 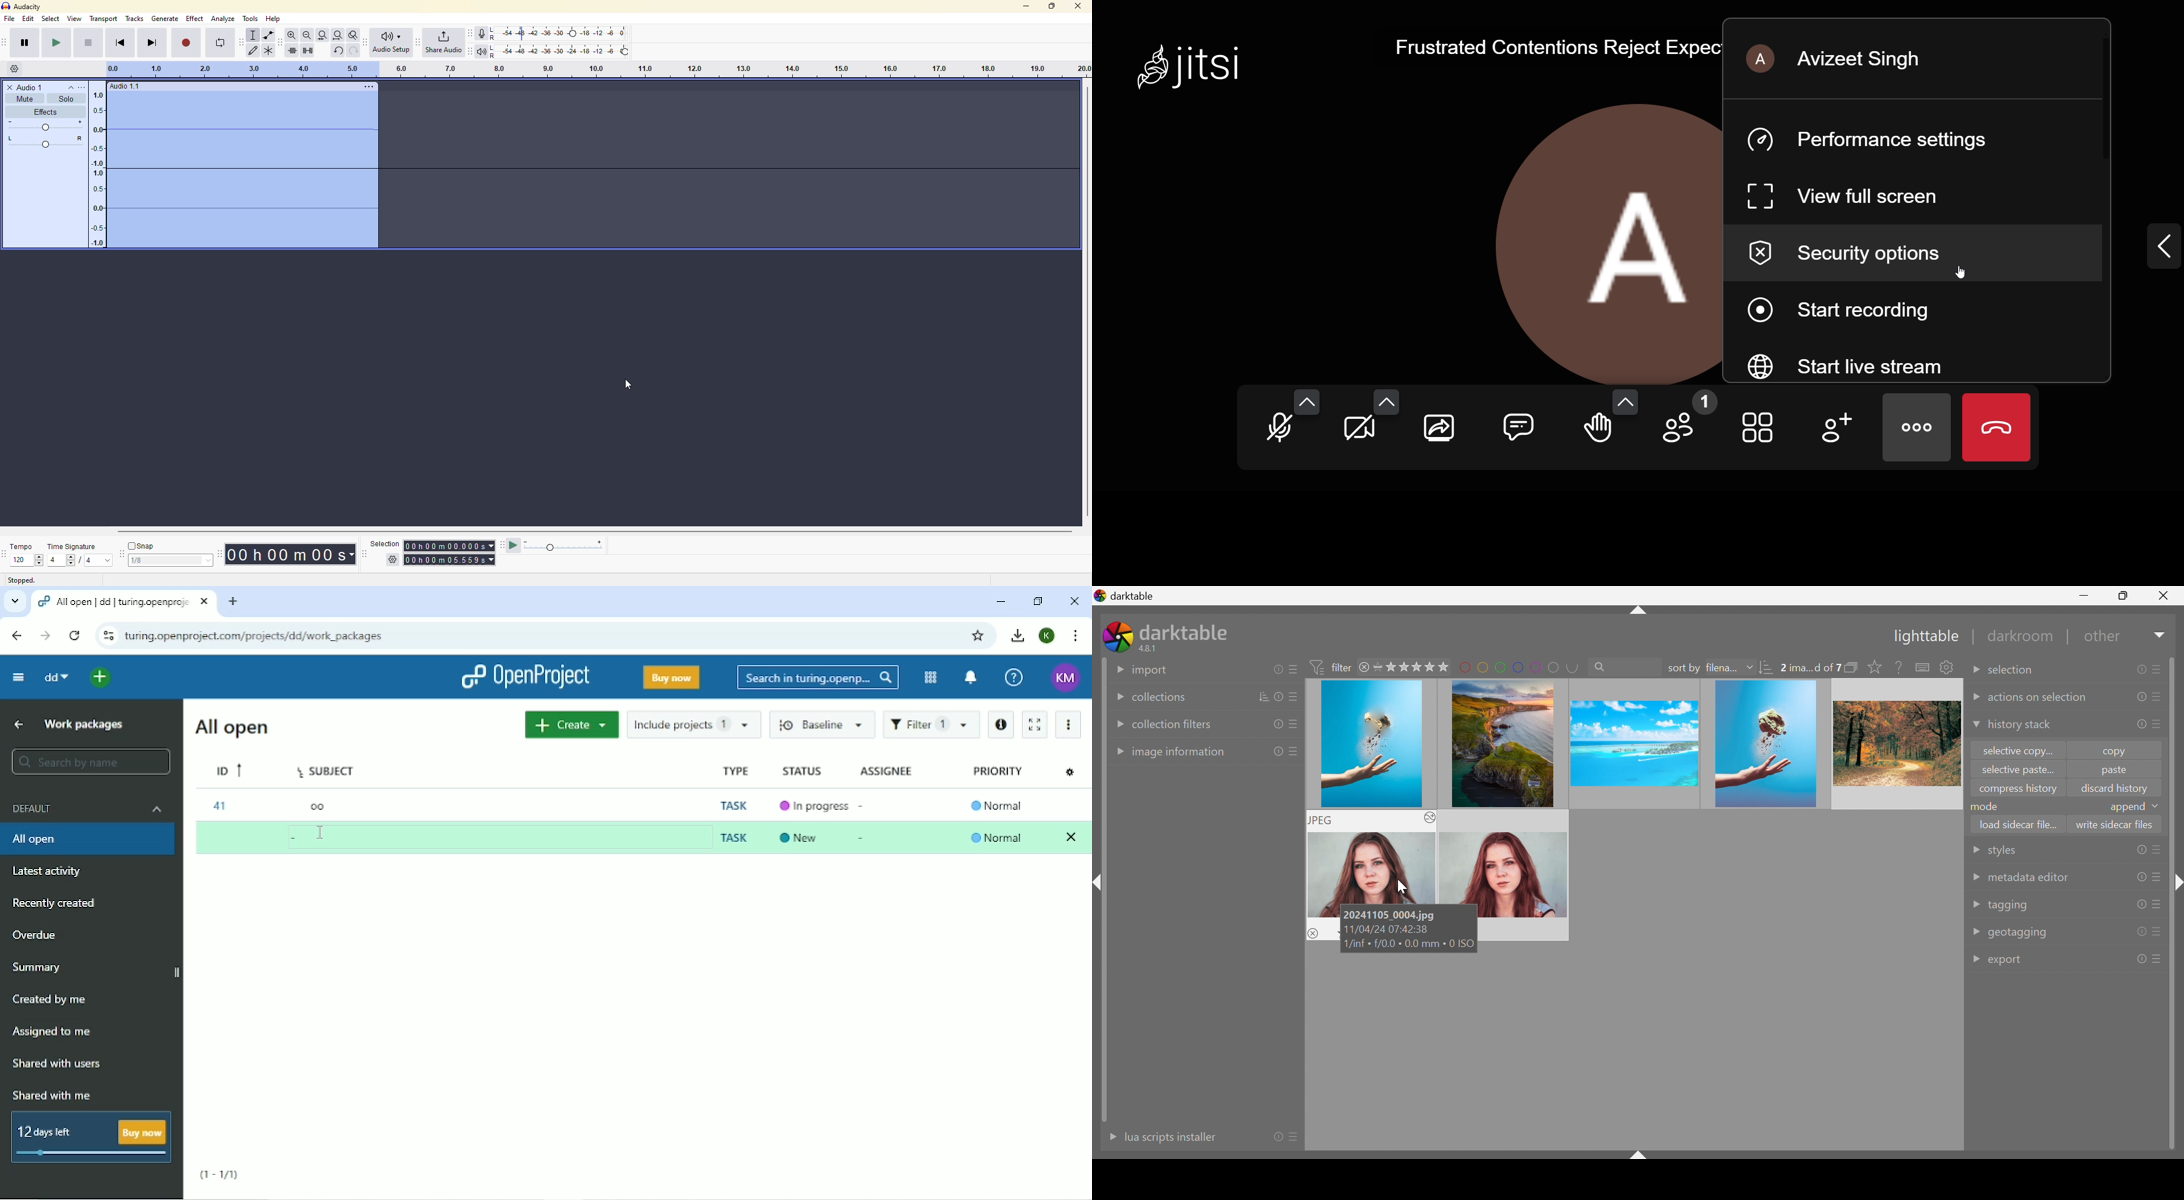 What do you see at coordinates (1500, 743) in the screenshot?
I see `image` at bounding box center [1500, 743].